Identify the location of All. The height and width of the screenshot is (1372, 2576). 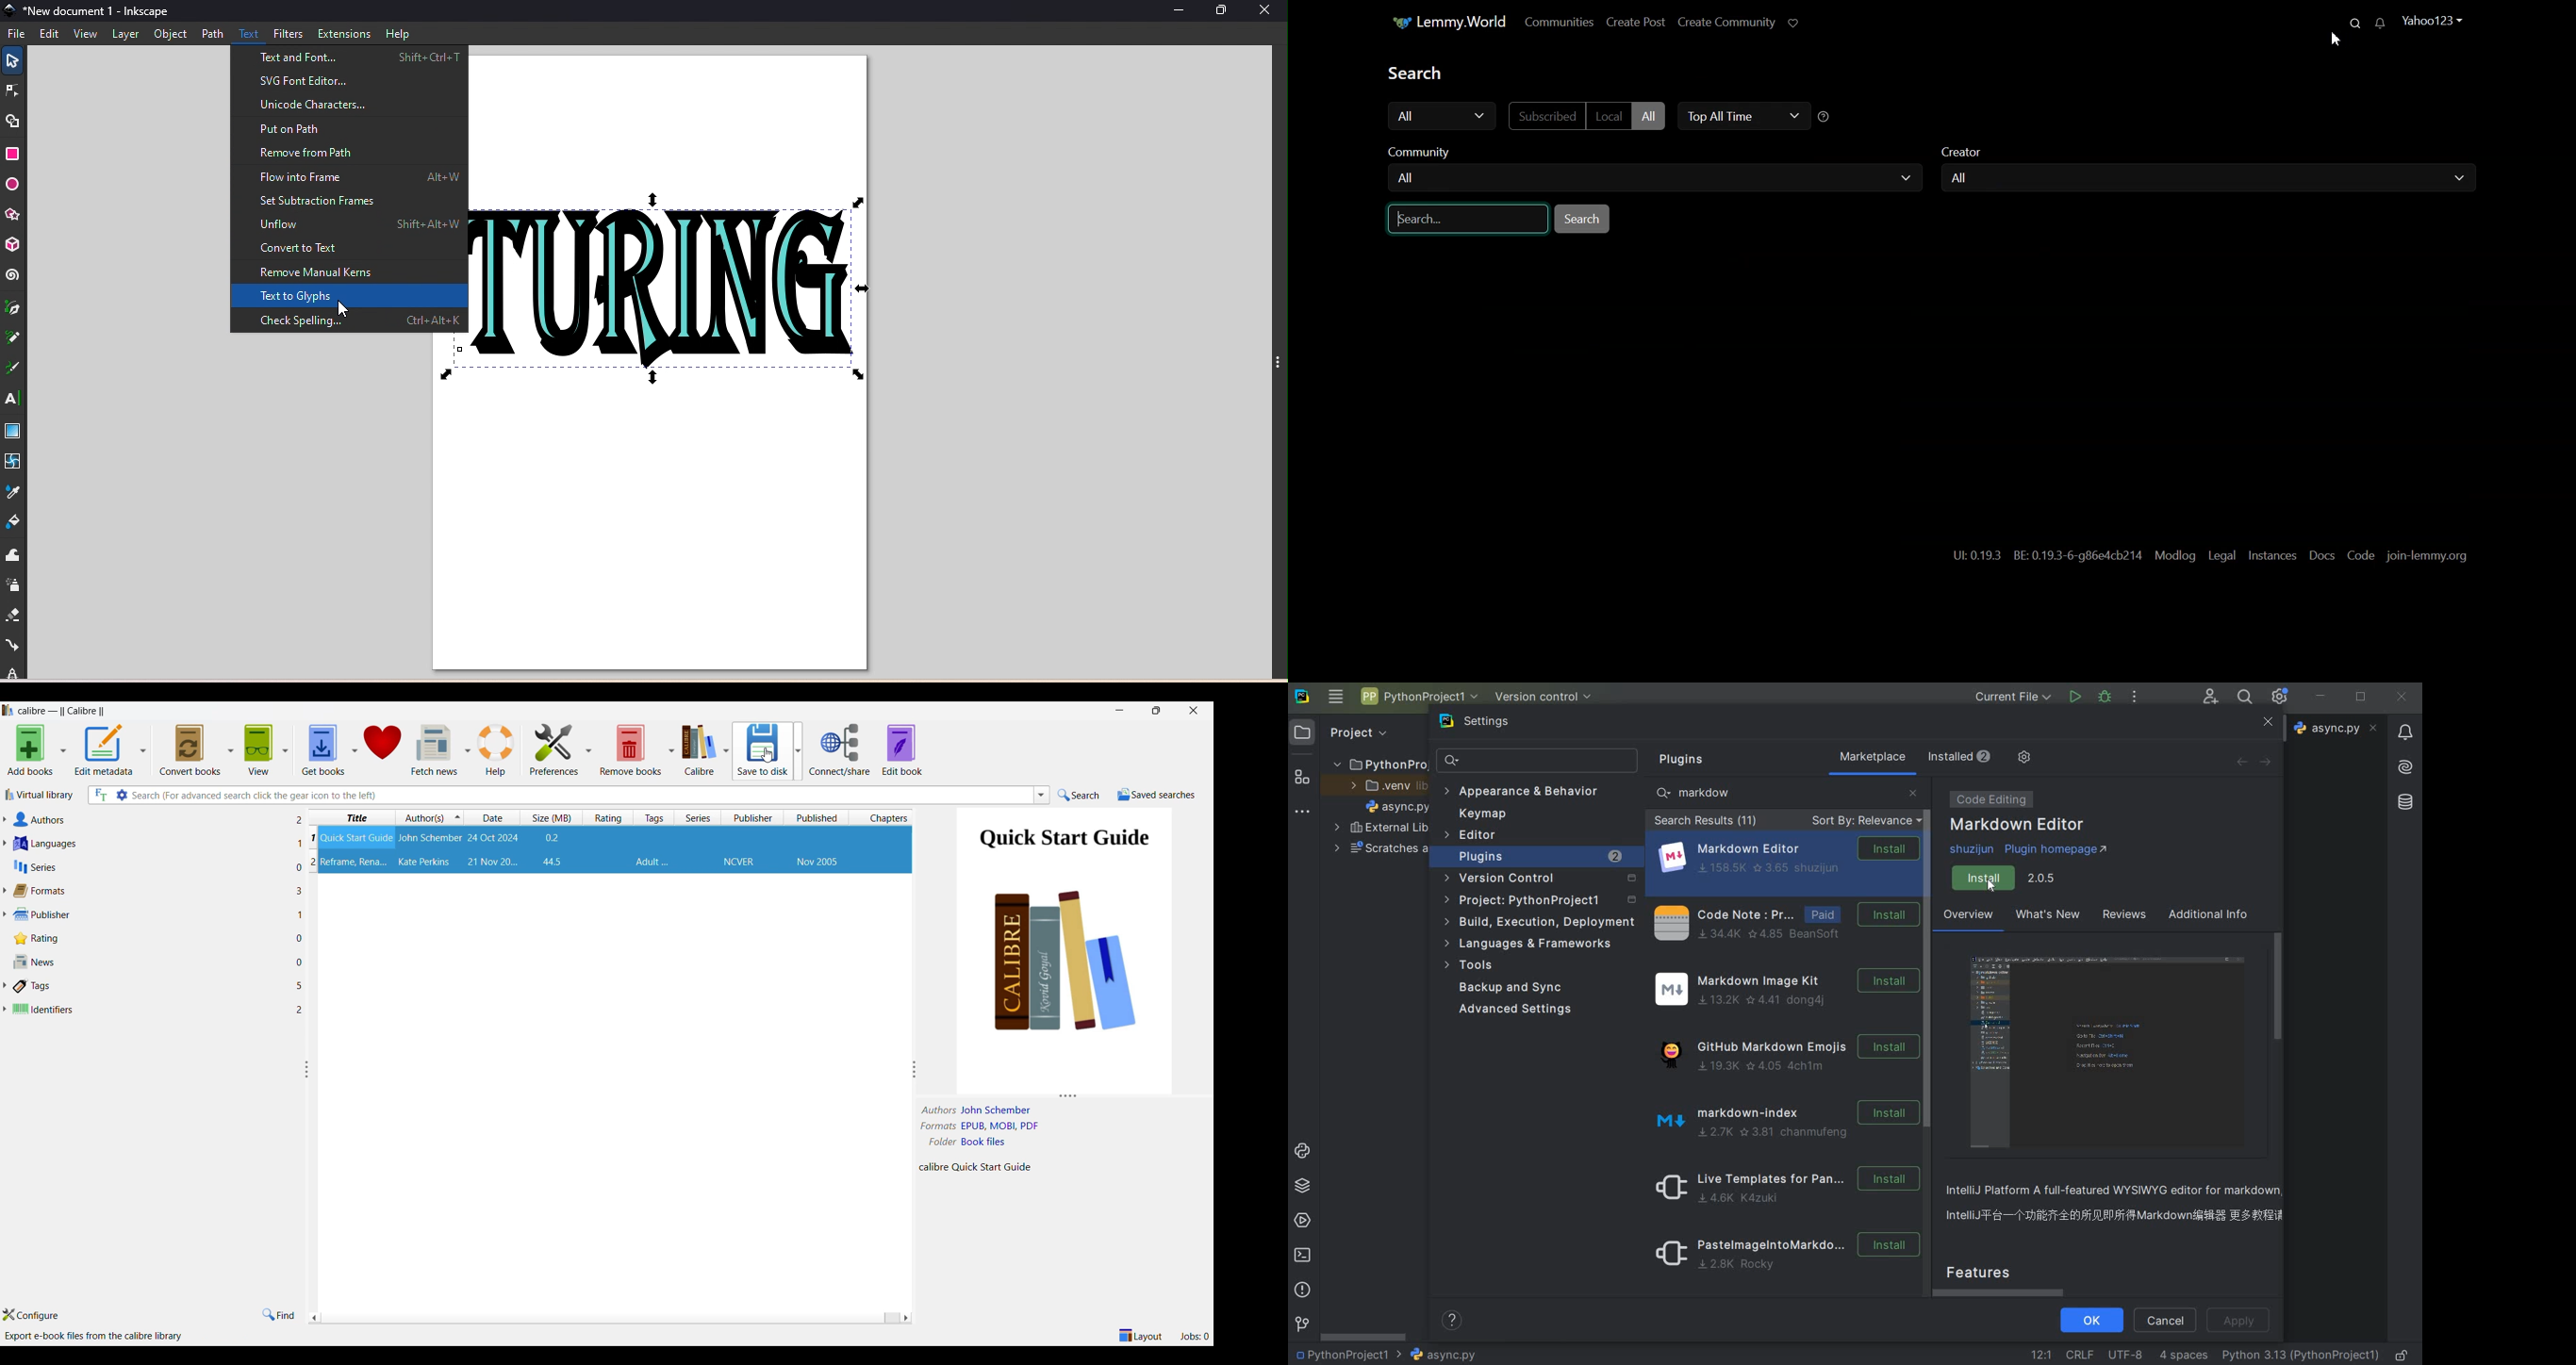
(1652, 116).